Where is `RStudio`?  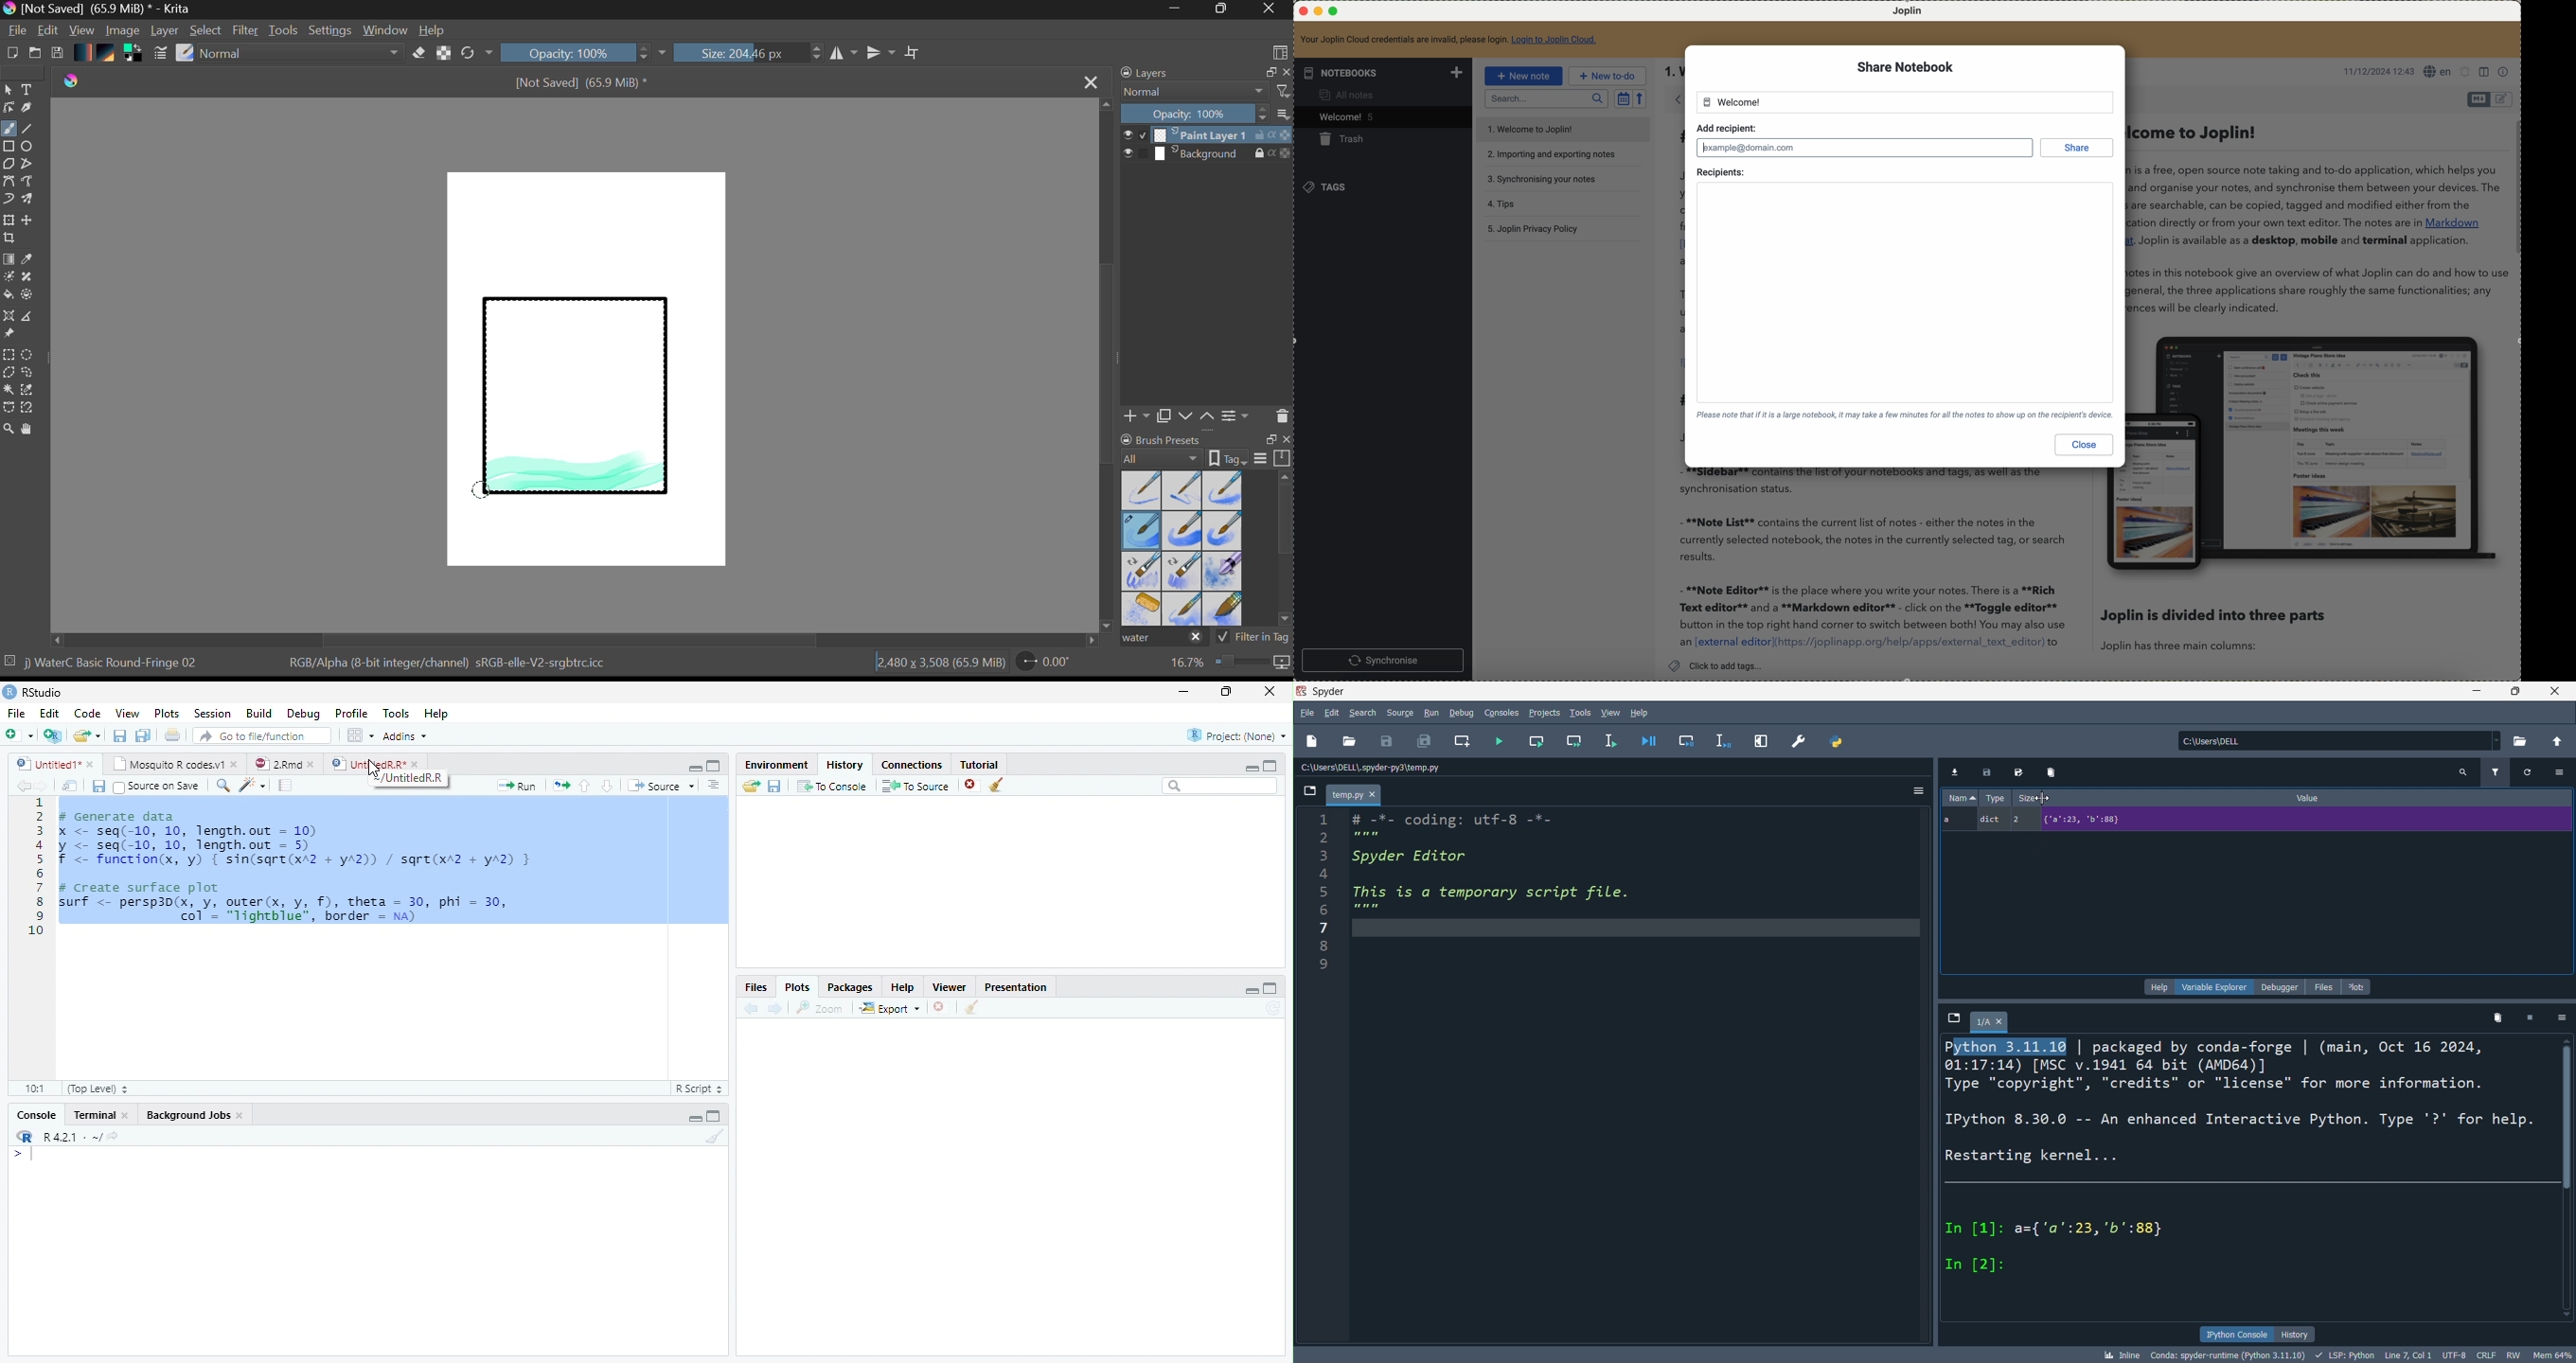 RStudio is located at coordinates (32, 692).